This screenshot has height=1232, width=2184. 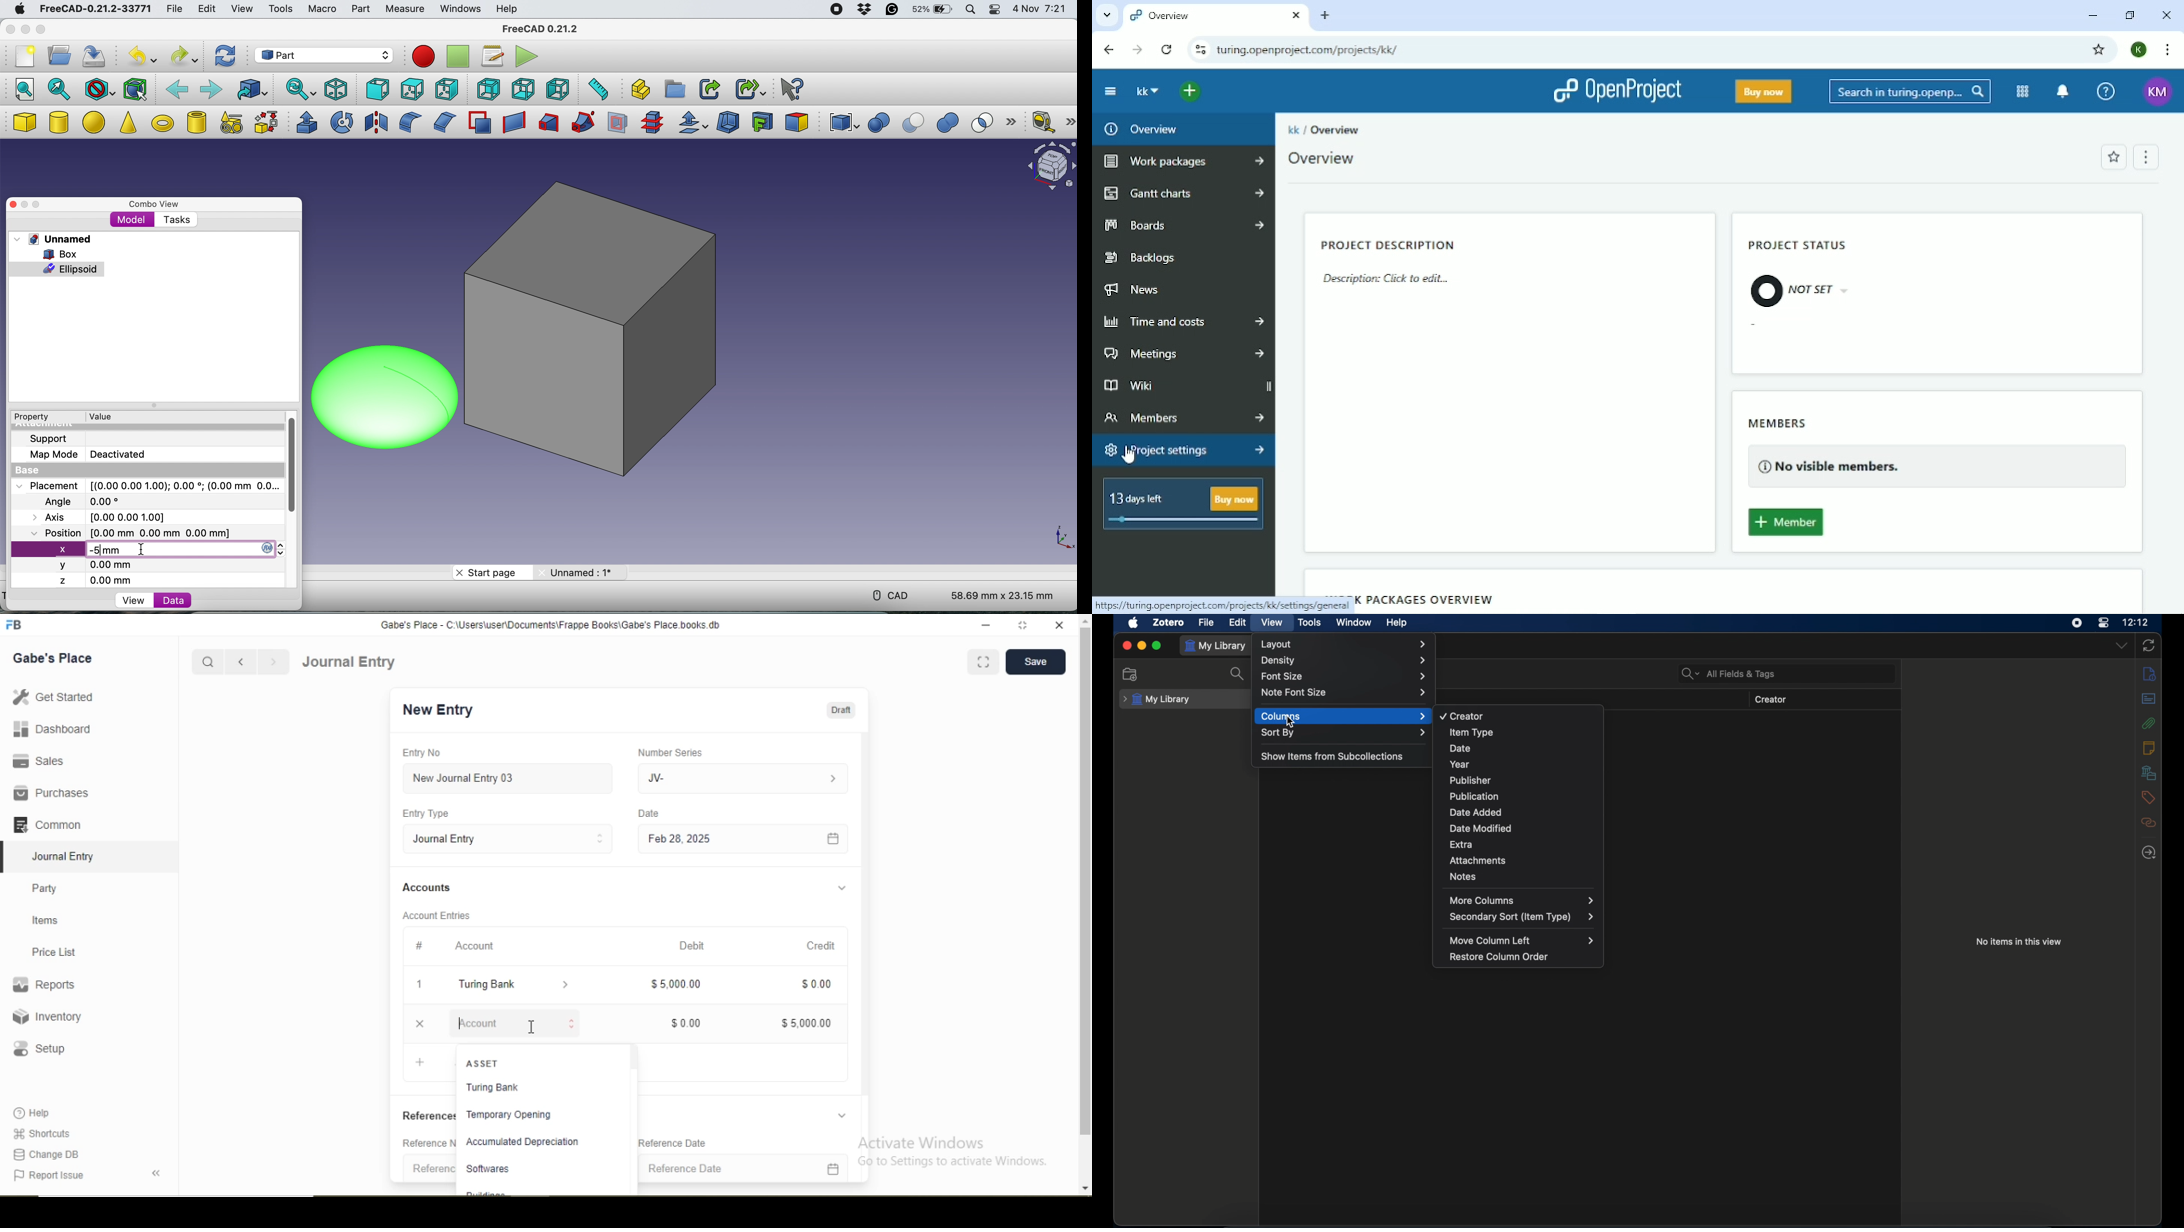 What do you see at coordinates (24, 123) in the screenshot?
I see `box` at bounding box center [24, 123].